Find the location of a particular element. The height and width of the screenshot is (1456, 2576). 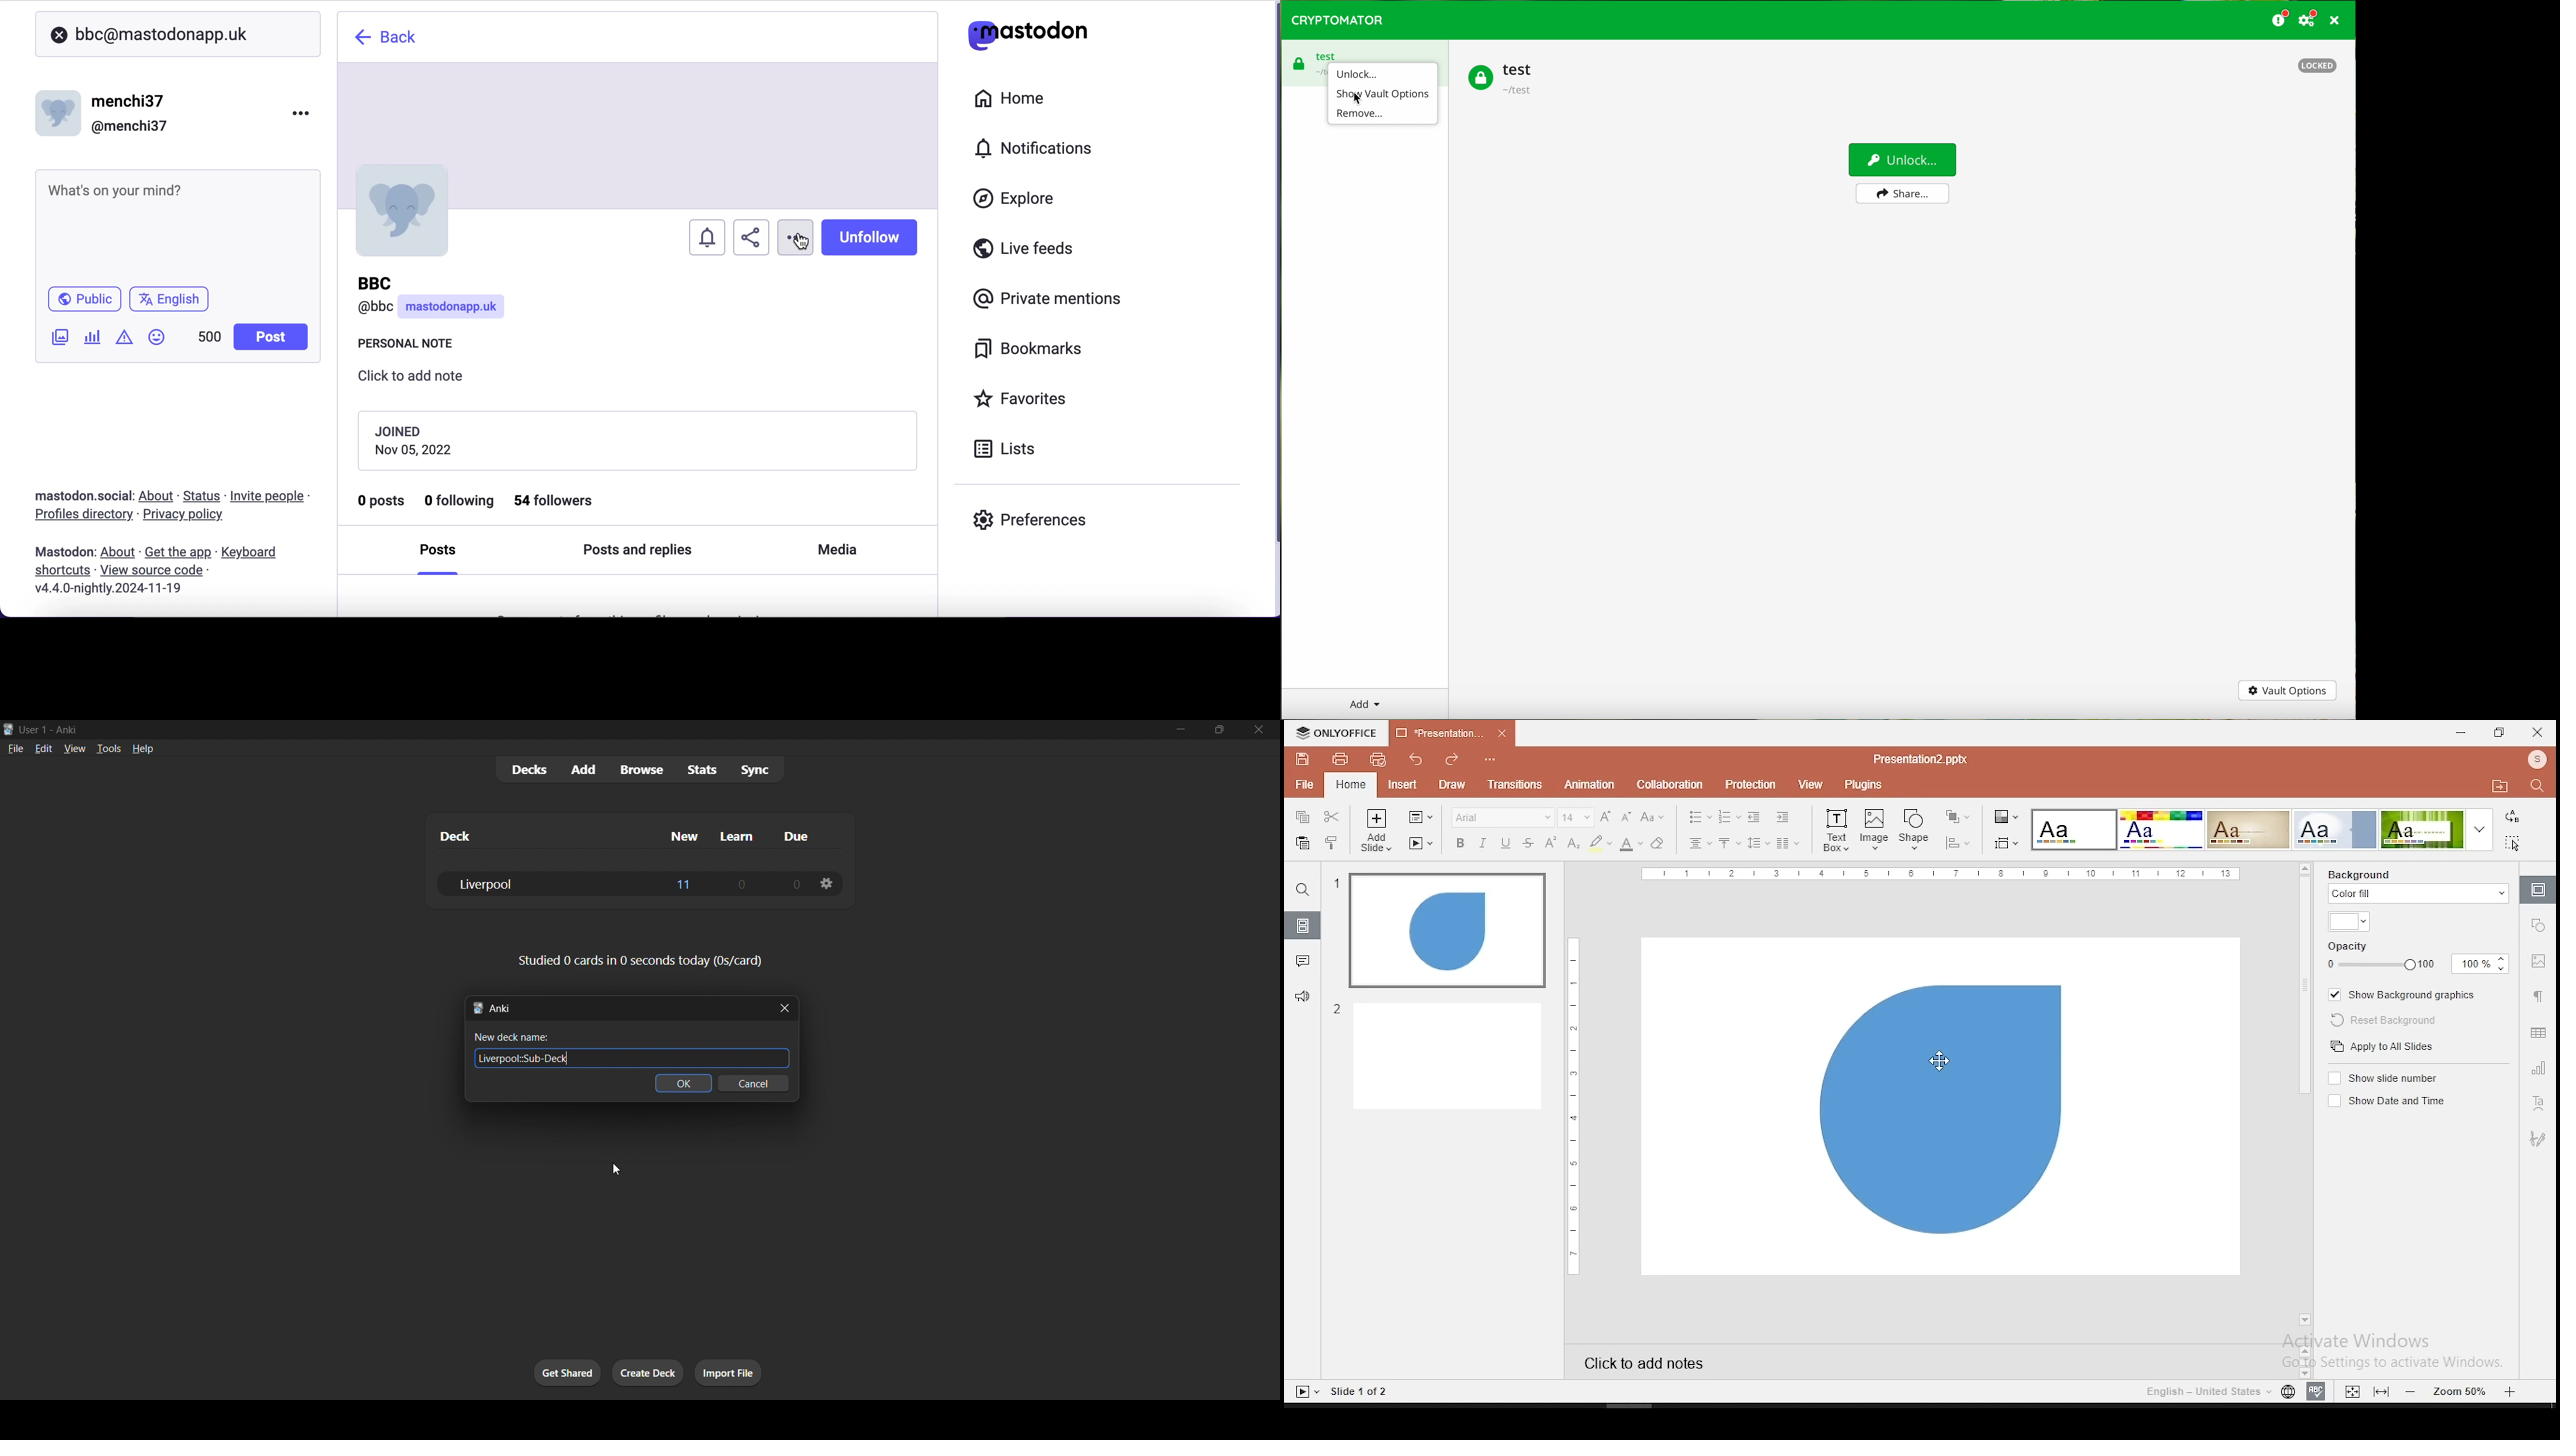

subscript is located at coordinates (1574, 843).